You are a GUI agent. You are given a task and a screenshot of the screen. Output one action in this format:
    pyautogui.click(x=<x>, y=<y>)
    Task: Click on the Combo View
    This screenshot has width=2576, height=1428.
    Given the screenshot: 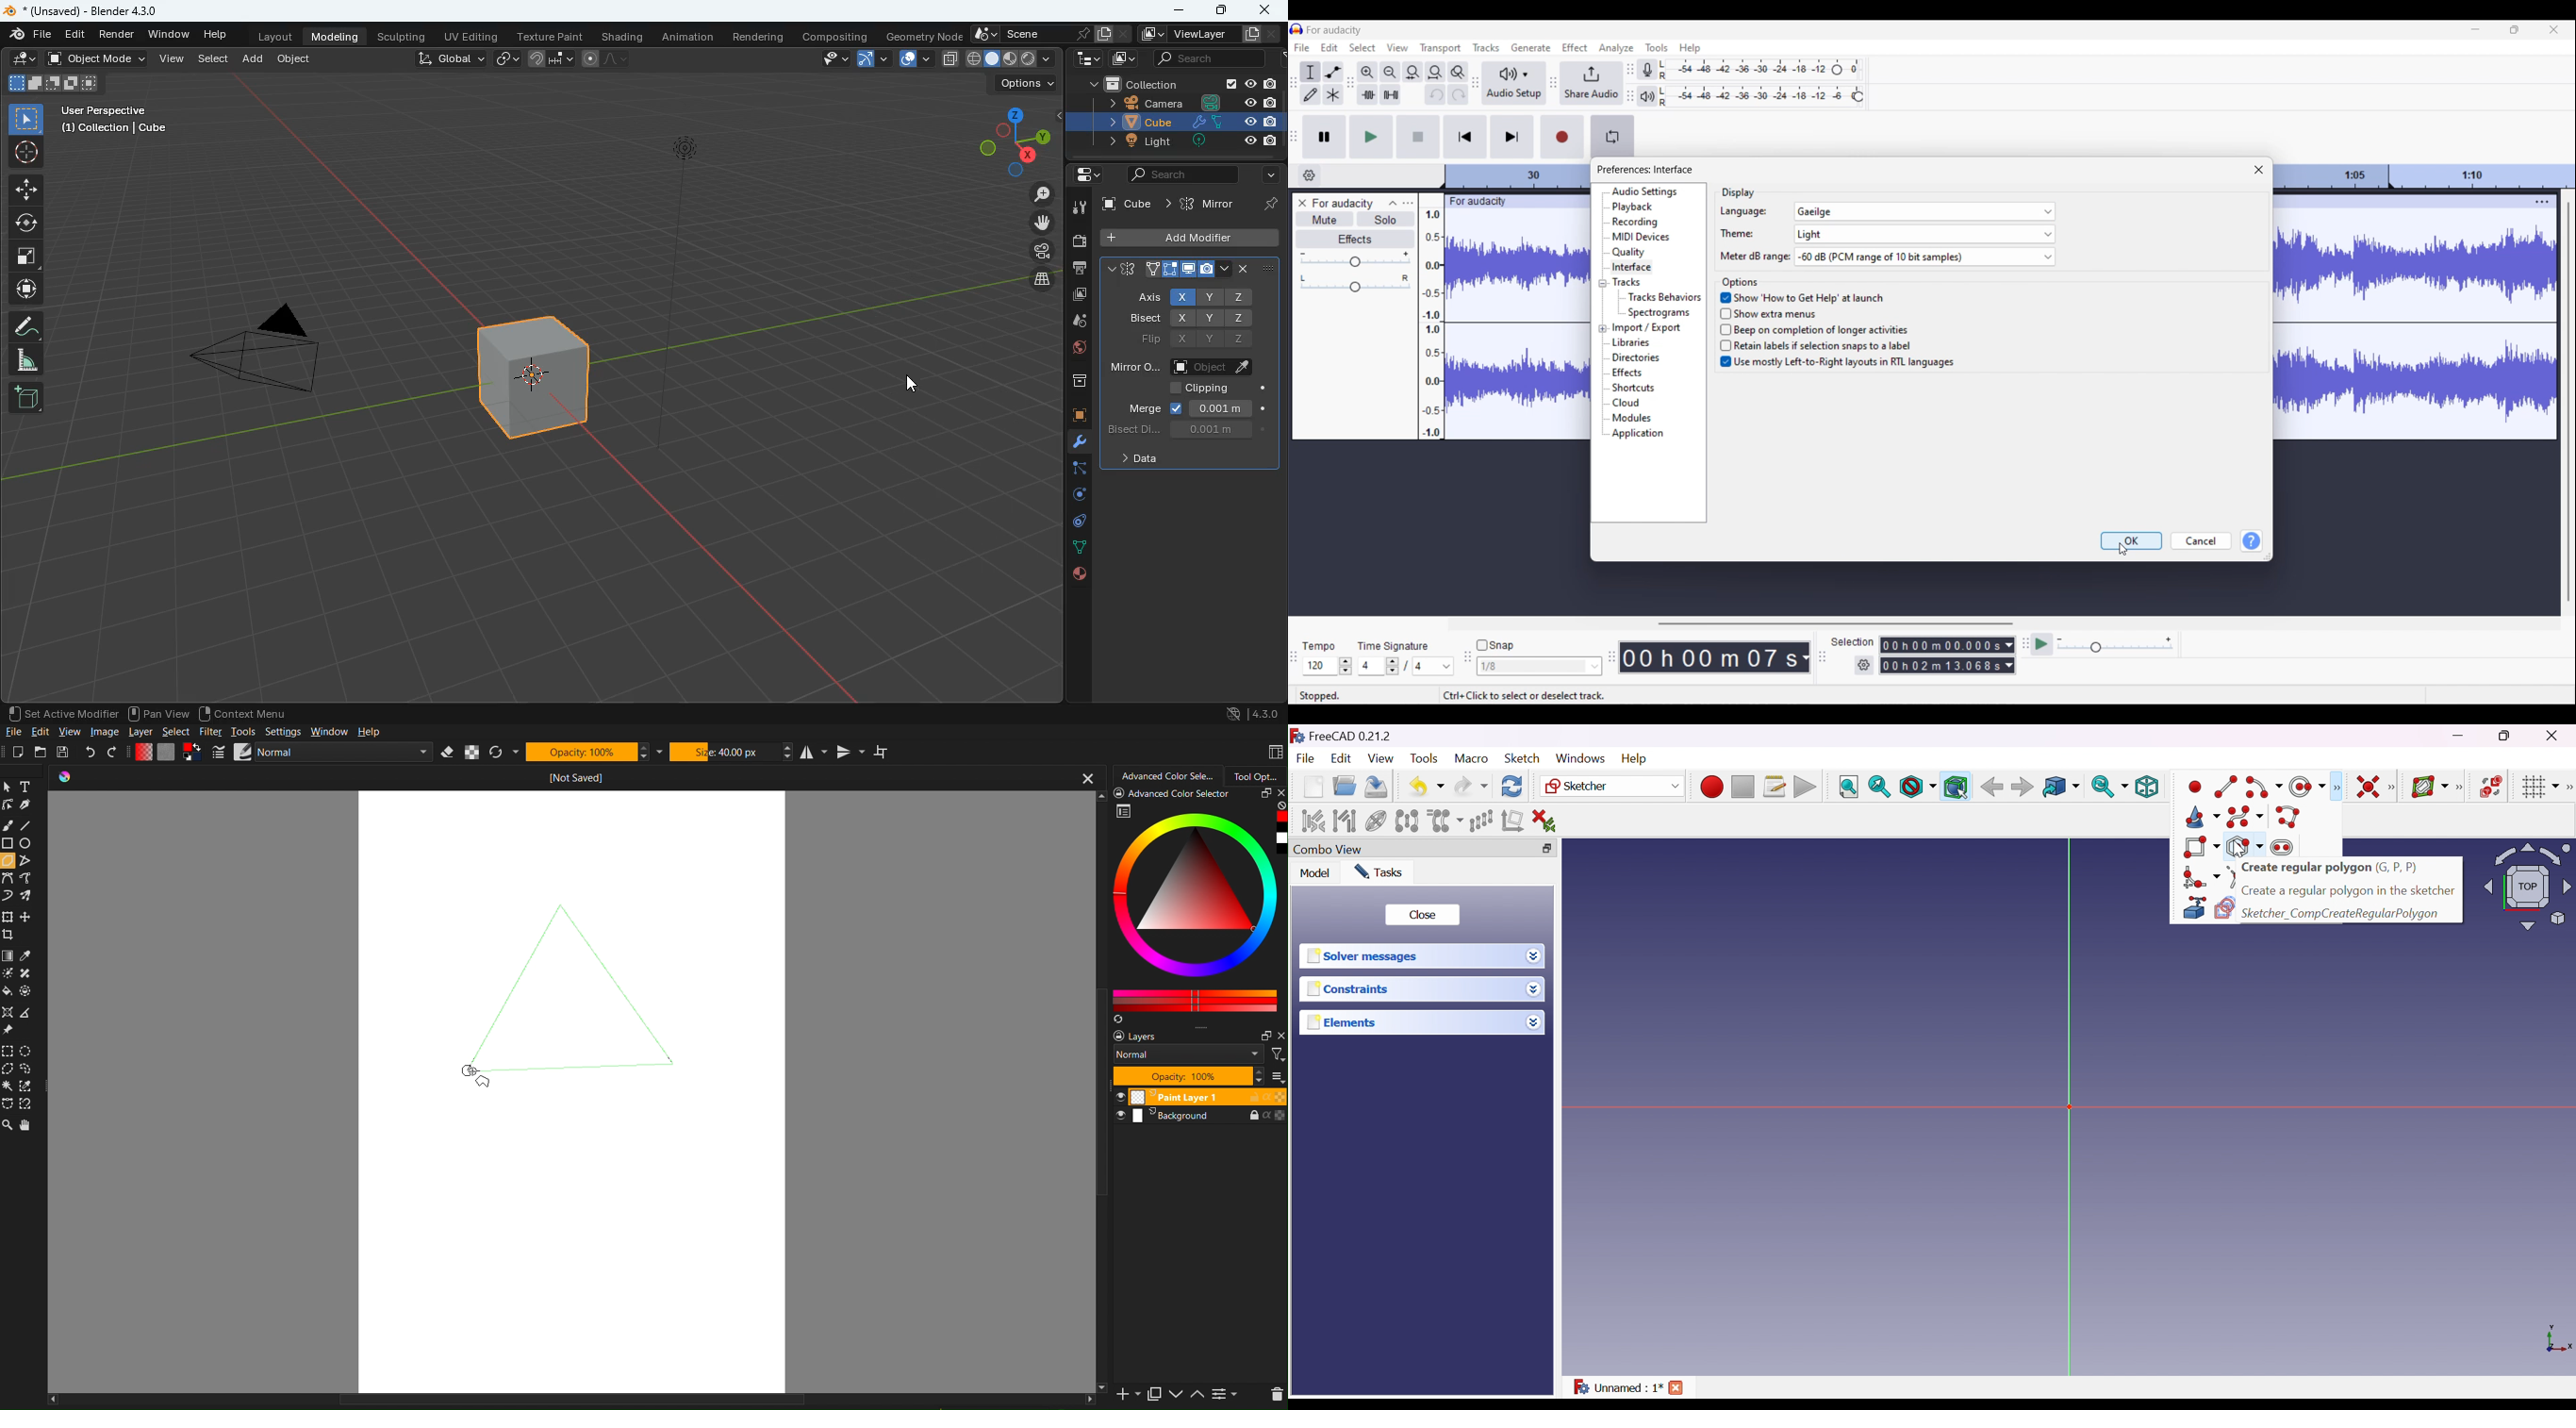 What is the action you would take?
    pyautogui.click(x=1328, y=848)
    